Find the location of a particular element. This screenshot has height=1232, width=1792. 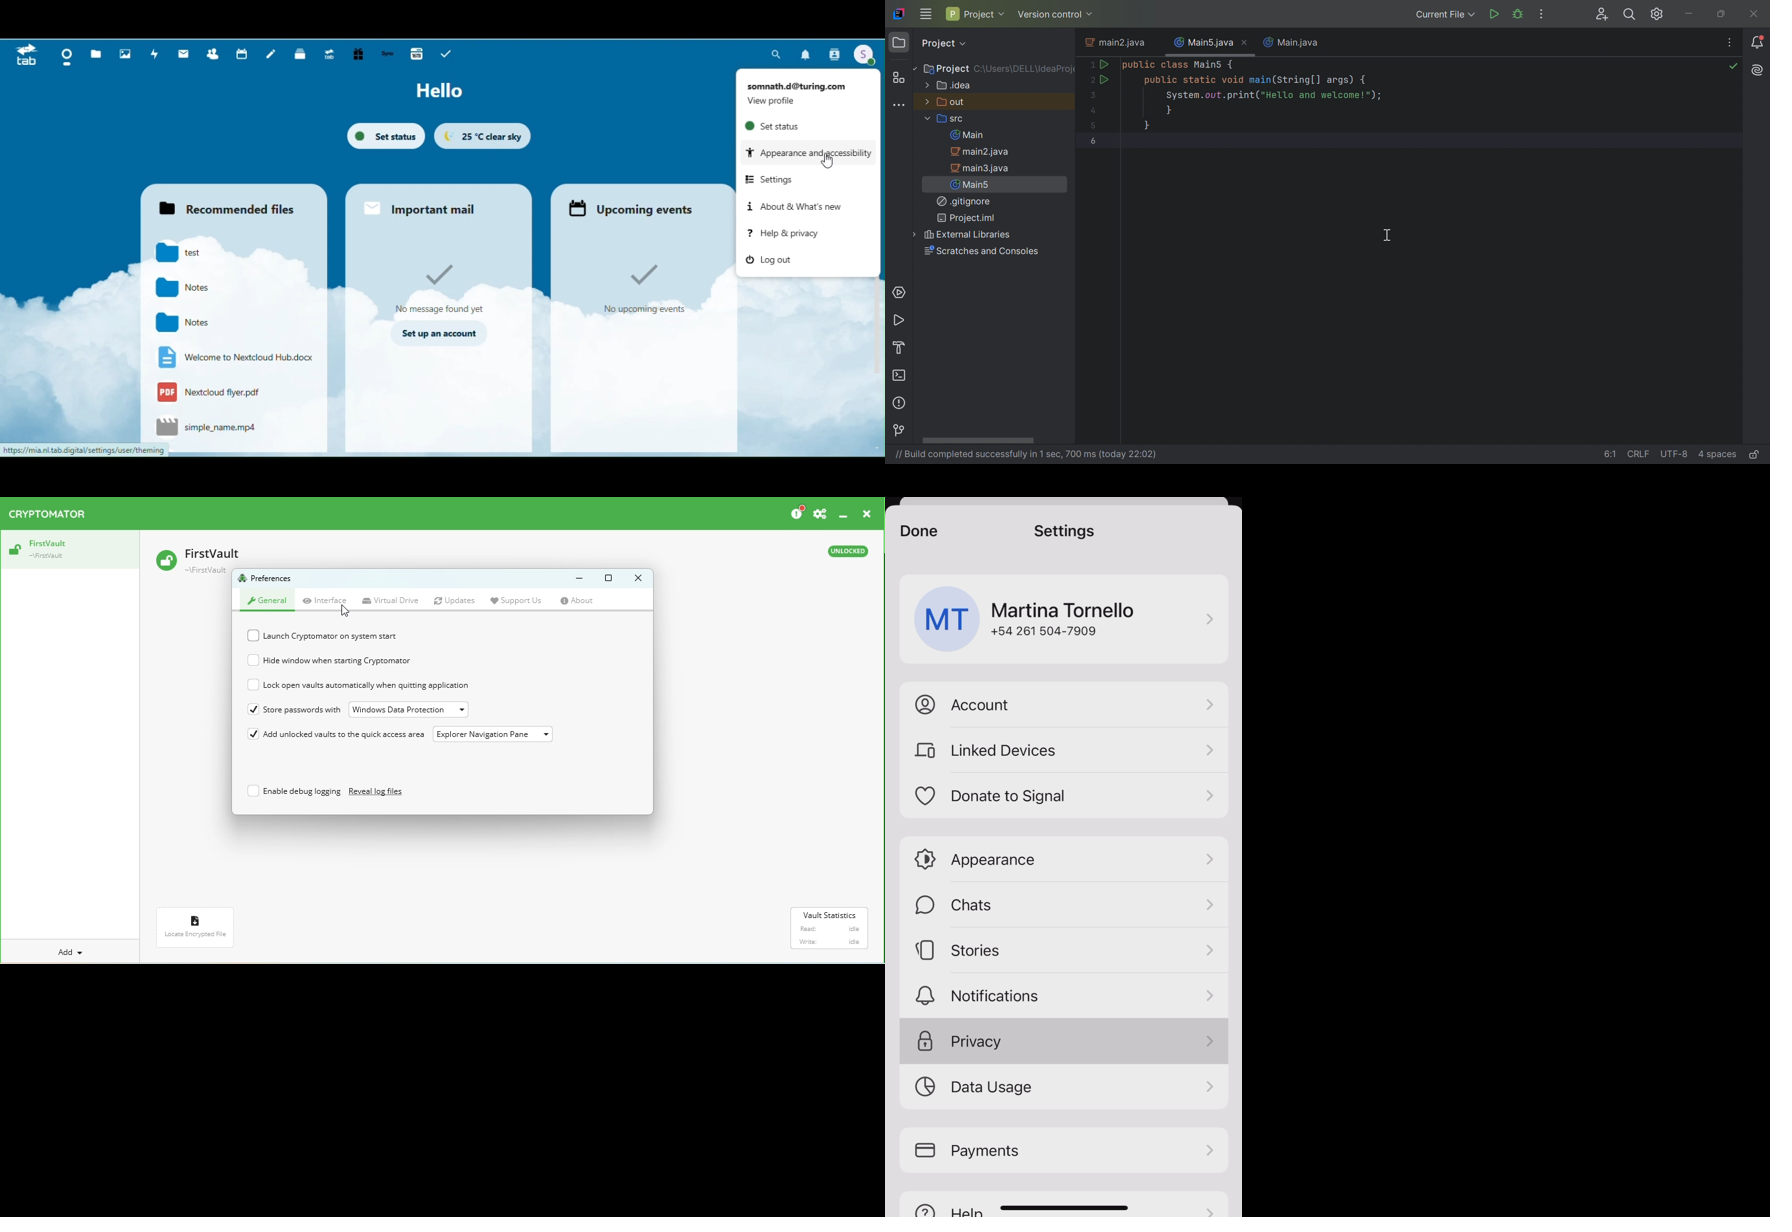

Notifications is located at coordinates (1759, 43).